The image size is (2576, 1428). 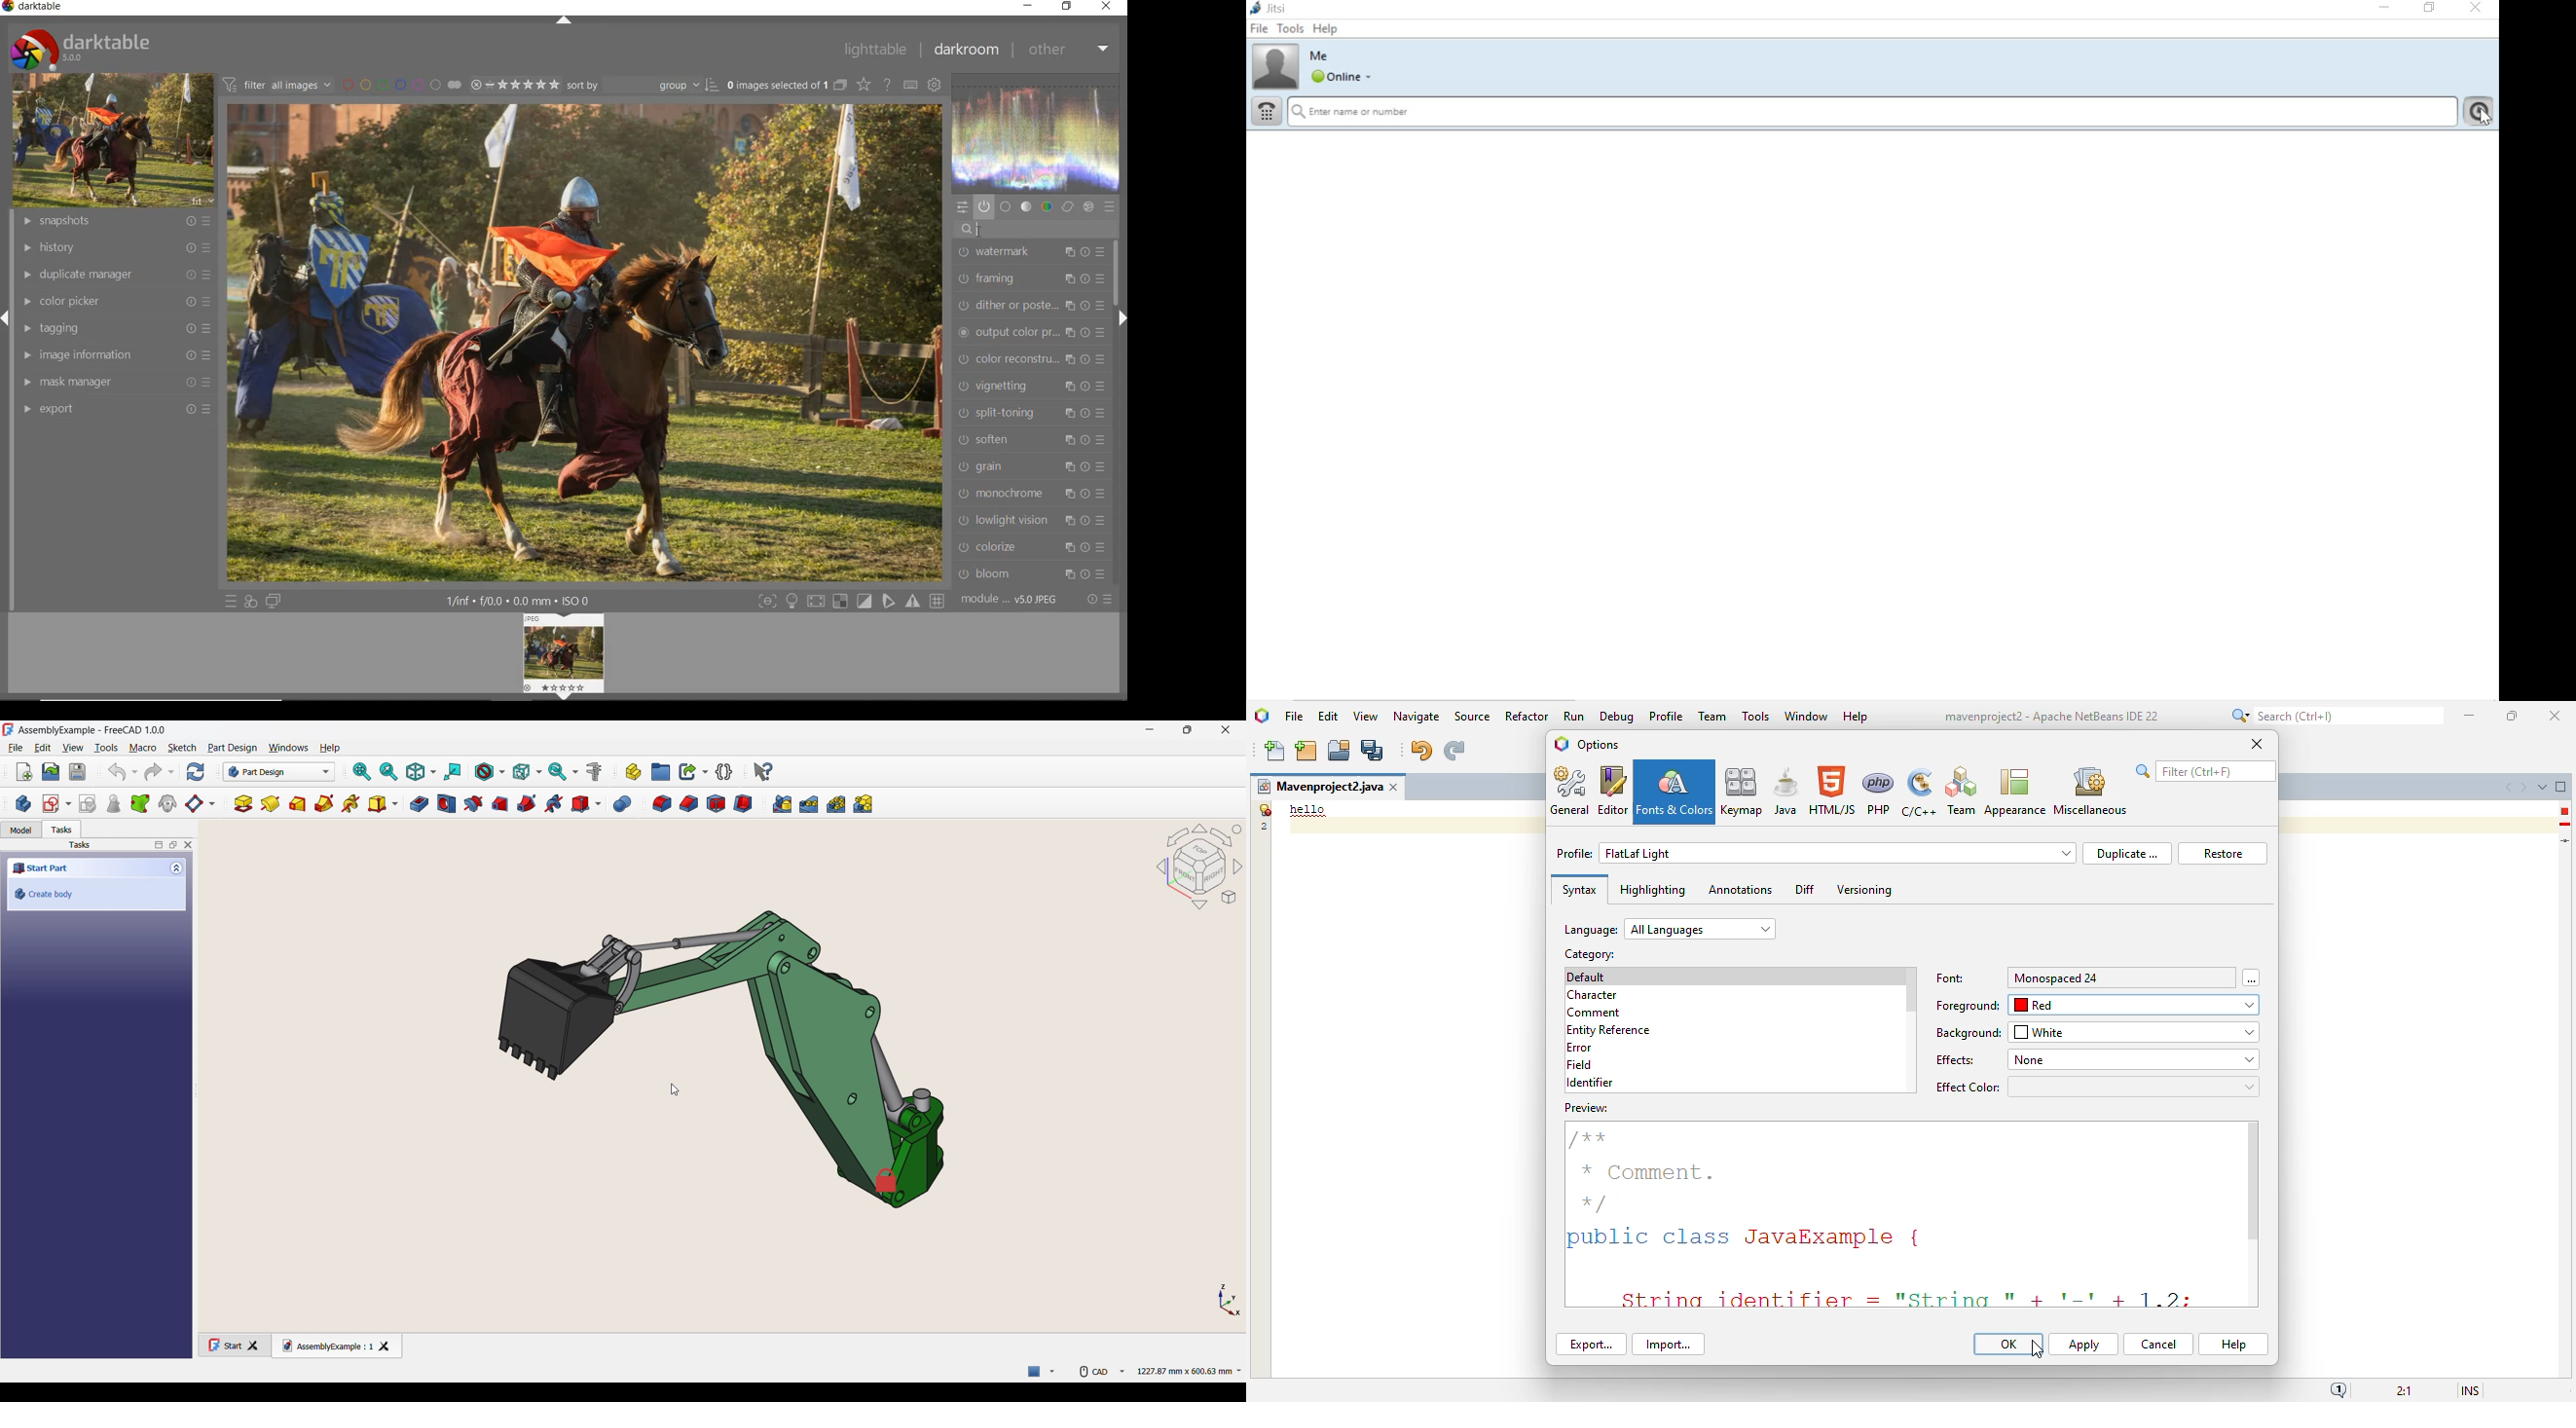 I want to click on EDITOR, so click(x=978, y=232).